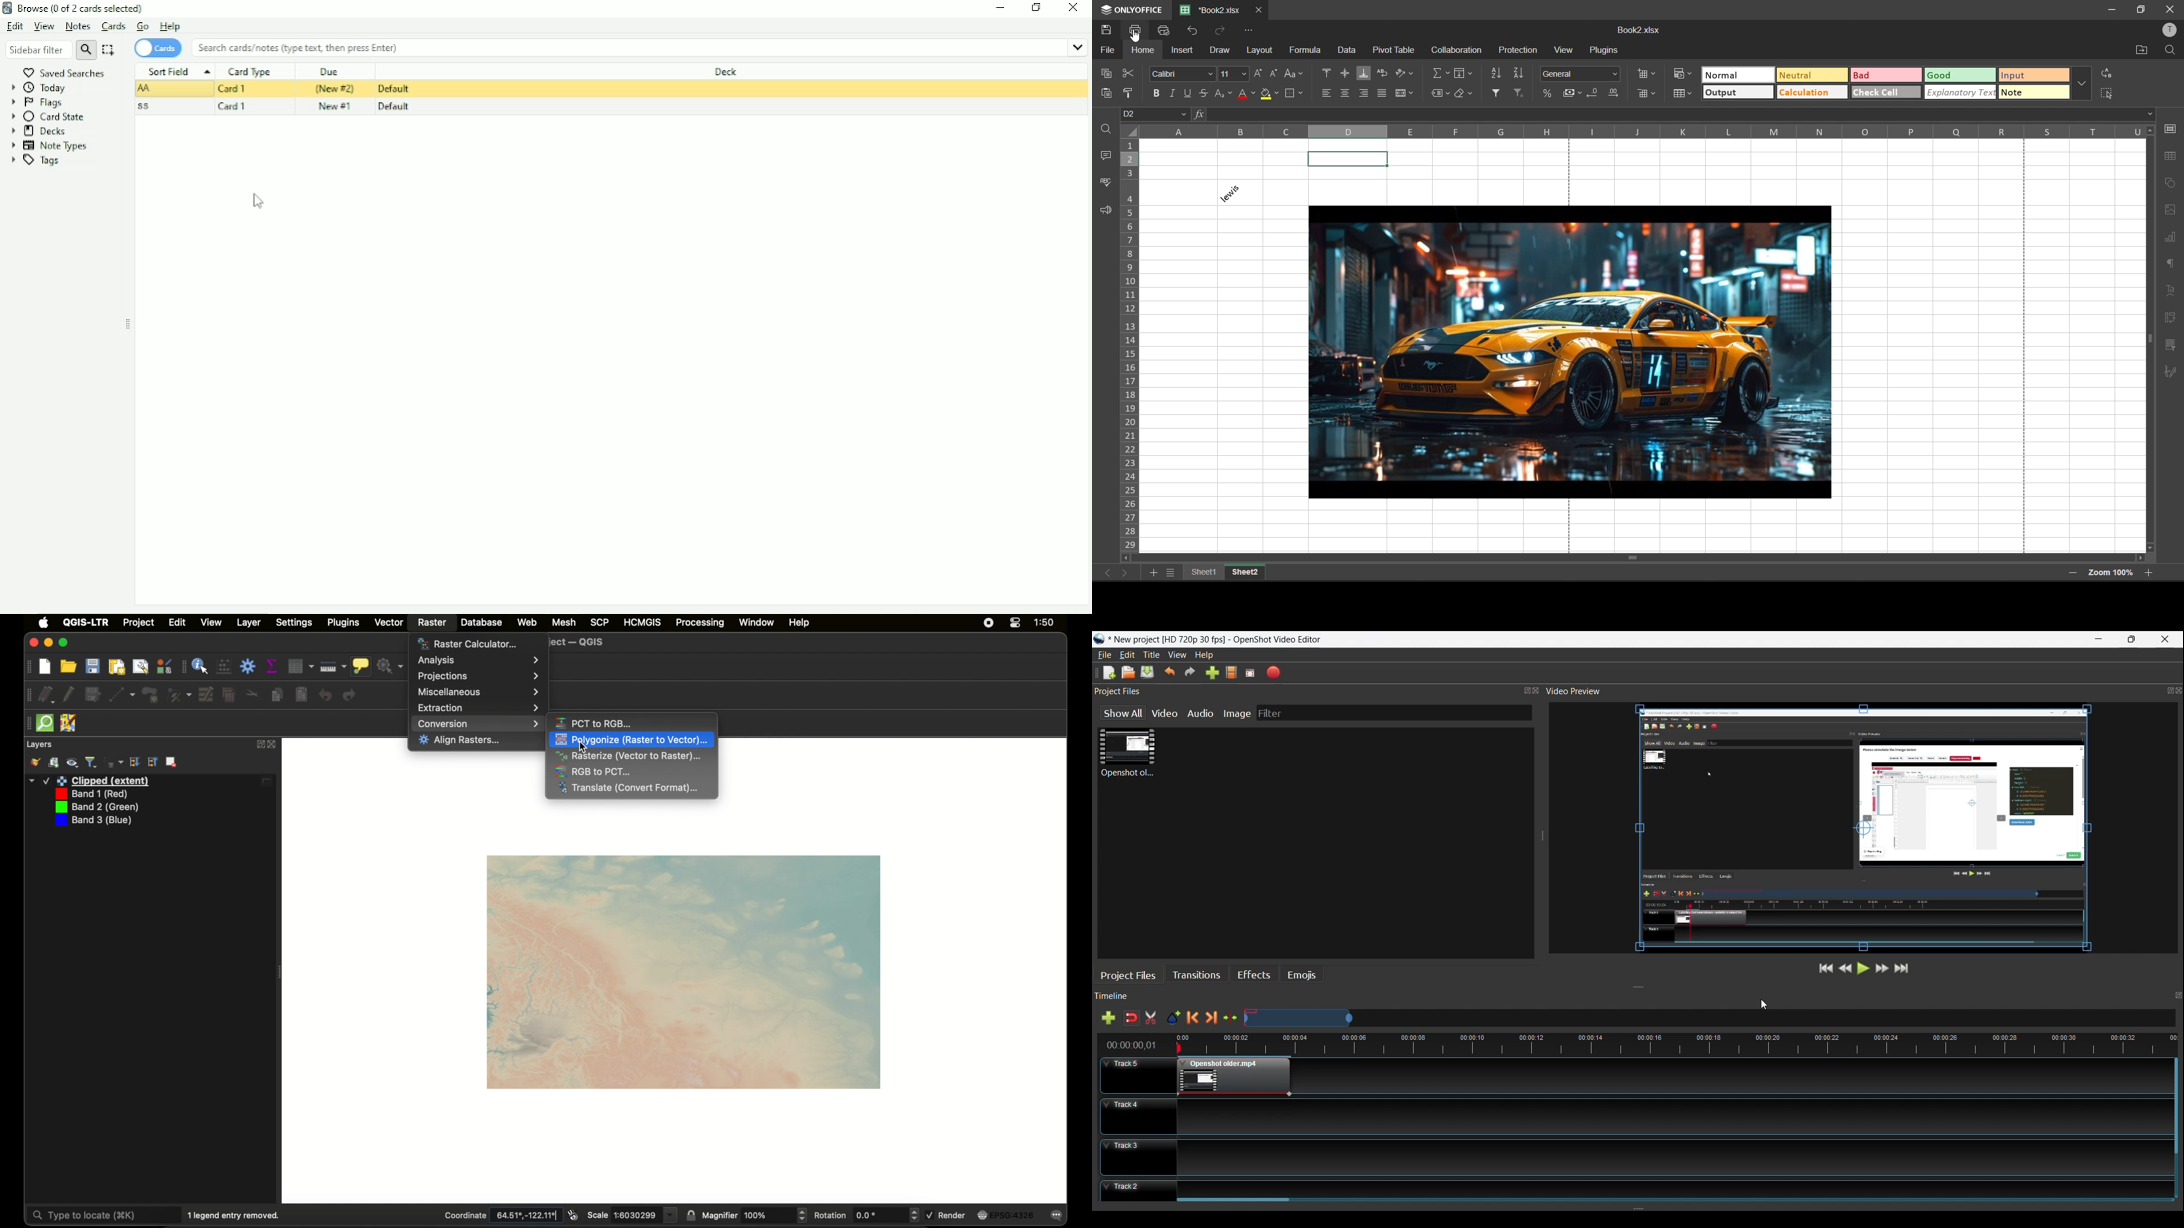  I want to click on Cursor, so click(1765, 1005).